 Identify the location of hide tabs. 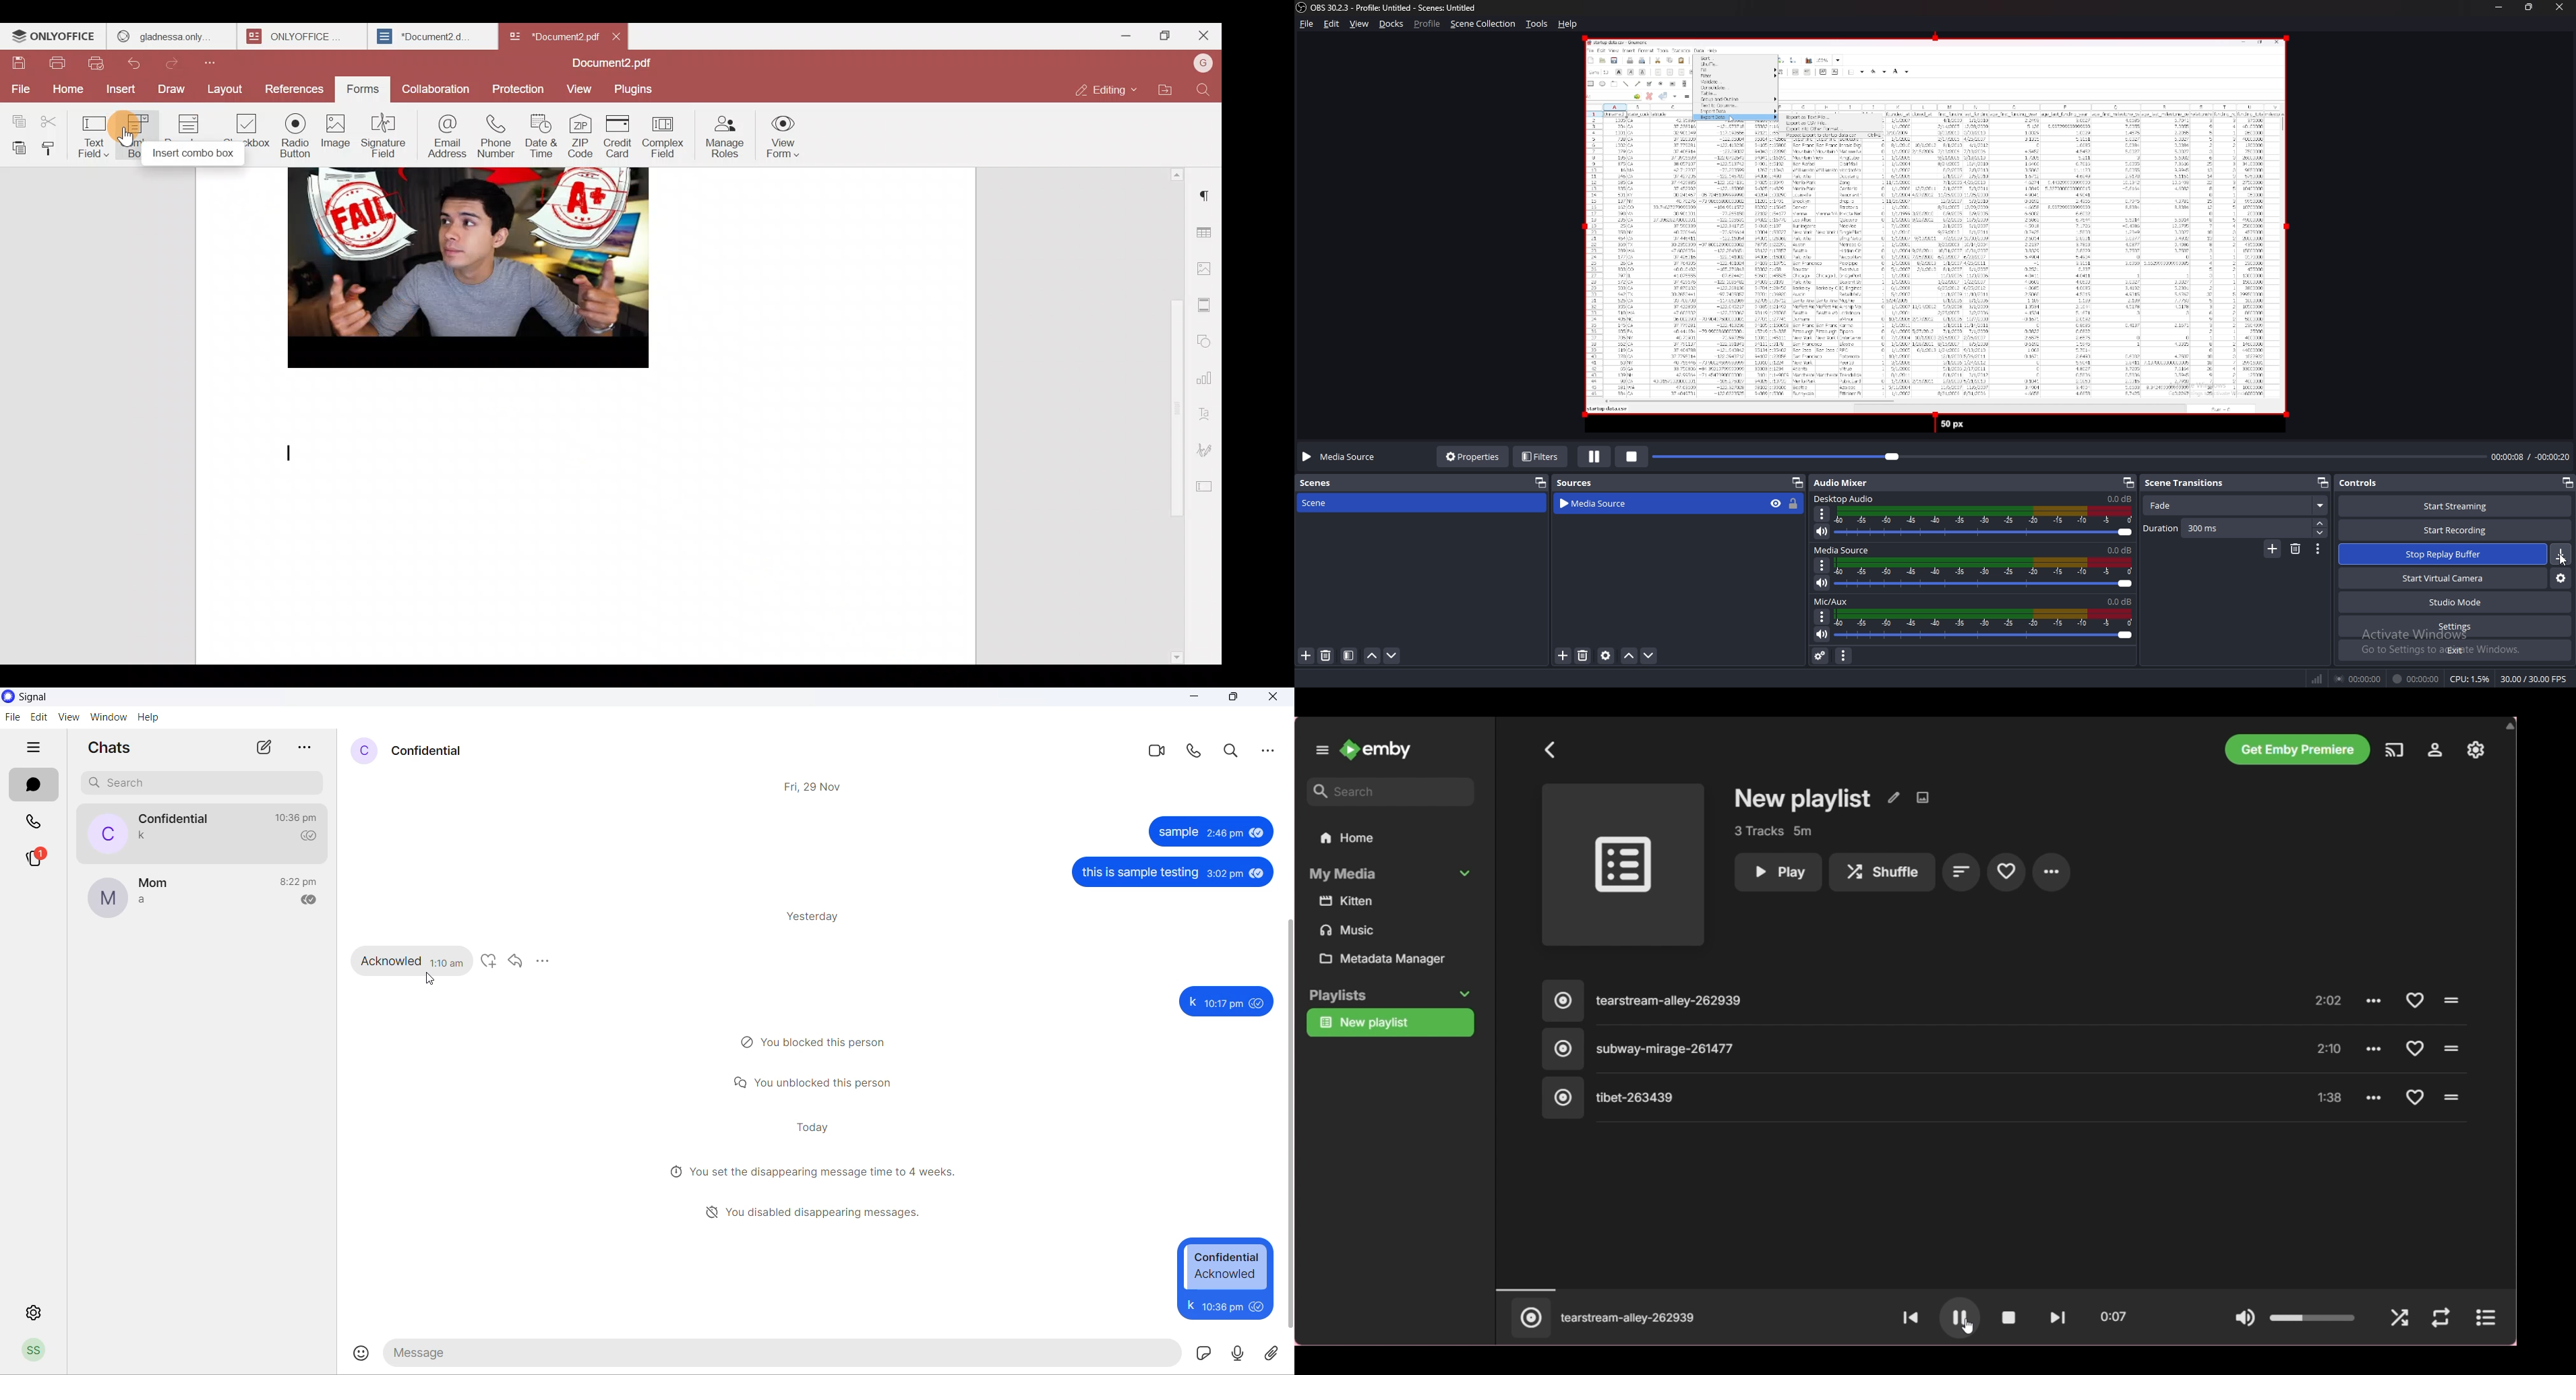
(38, 748).